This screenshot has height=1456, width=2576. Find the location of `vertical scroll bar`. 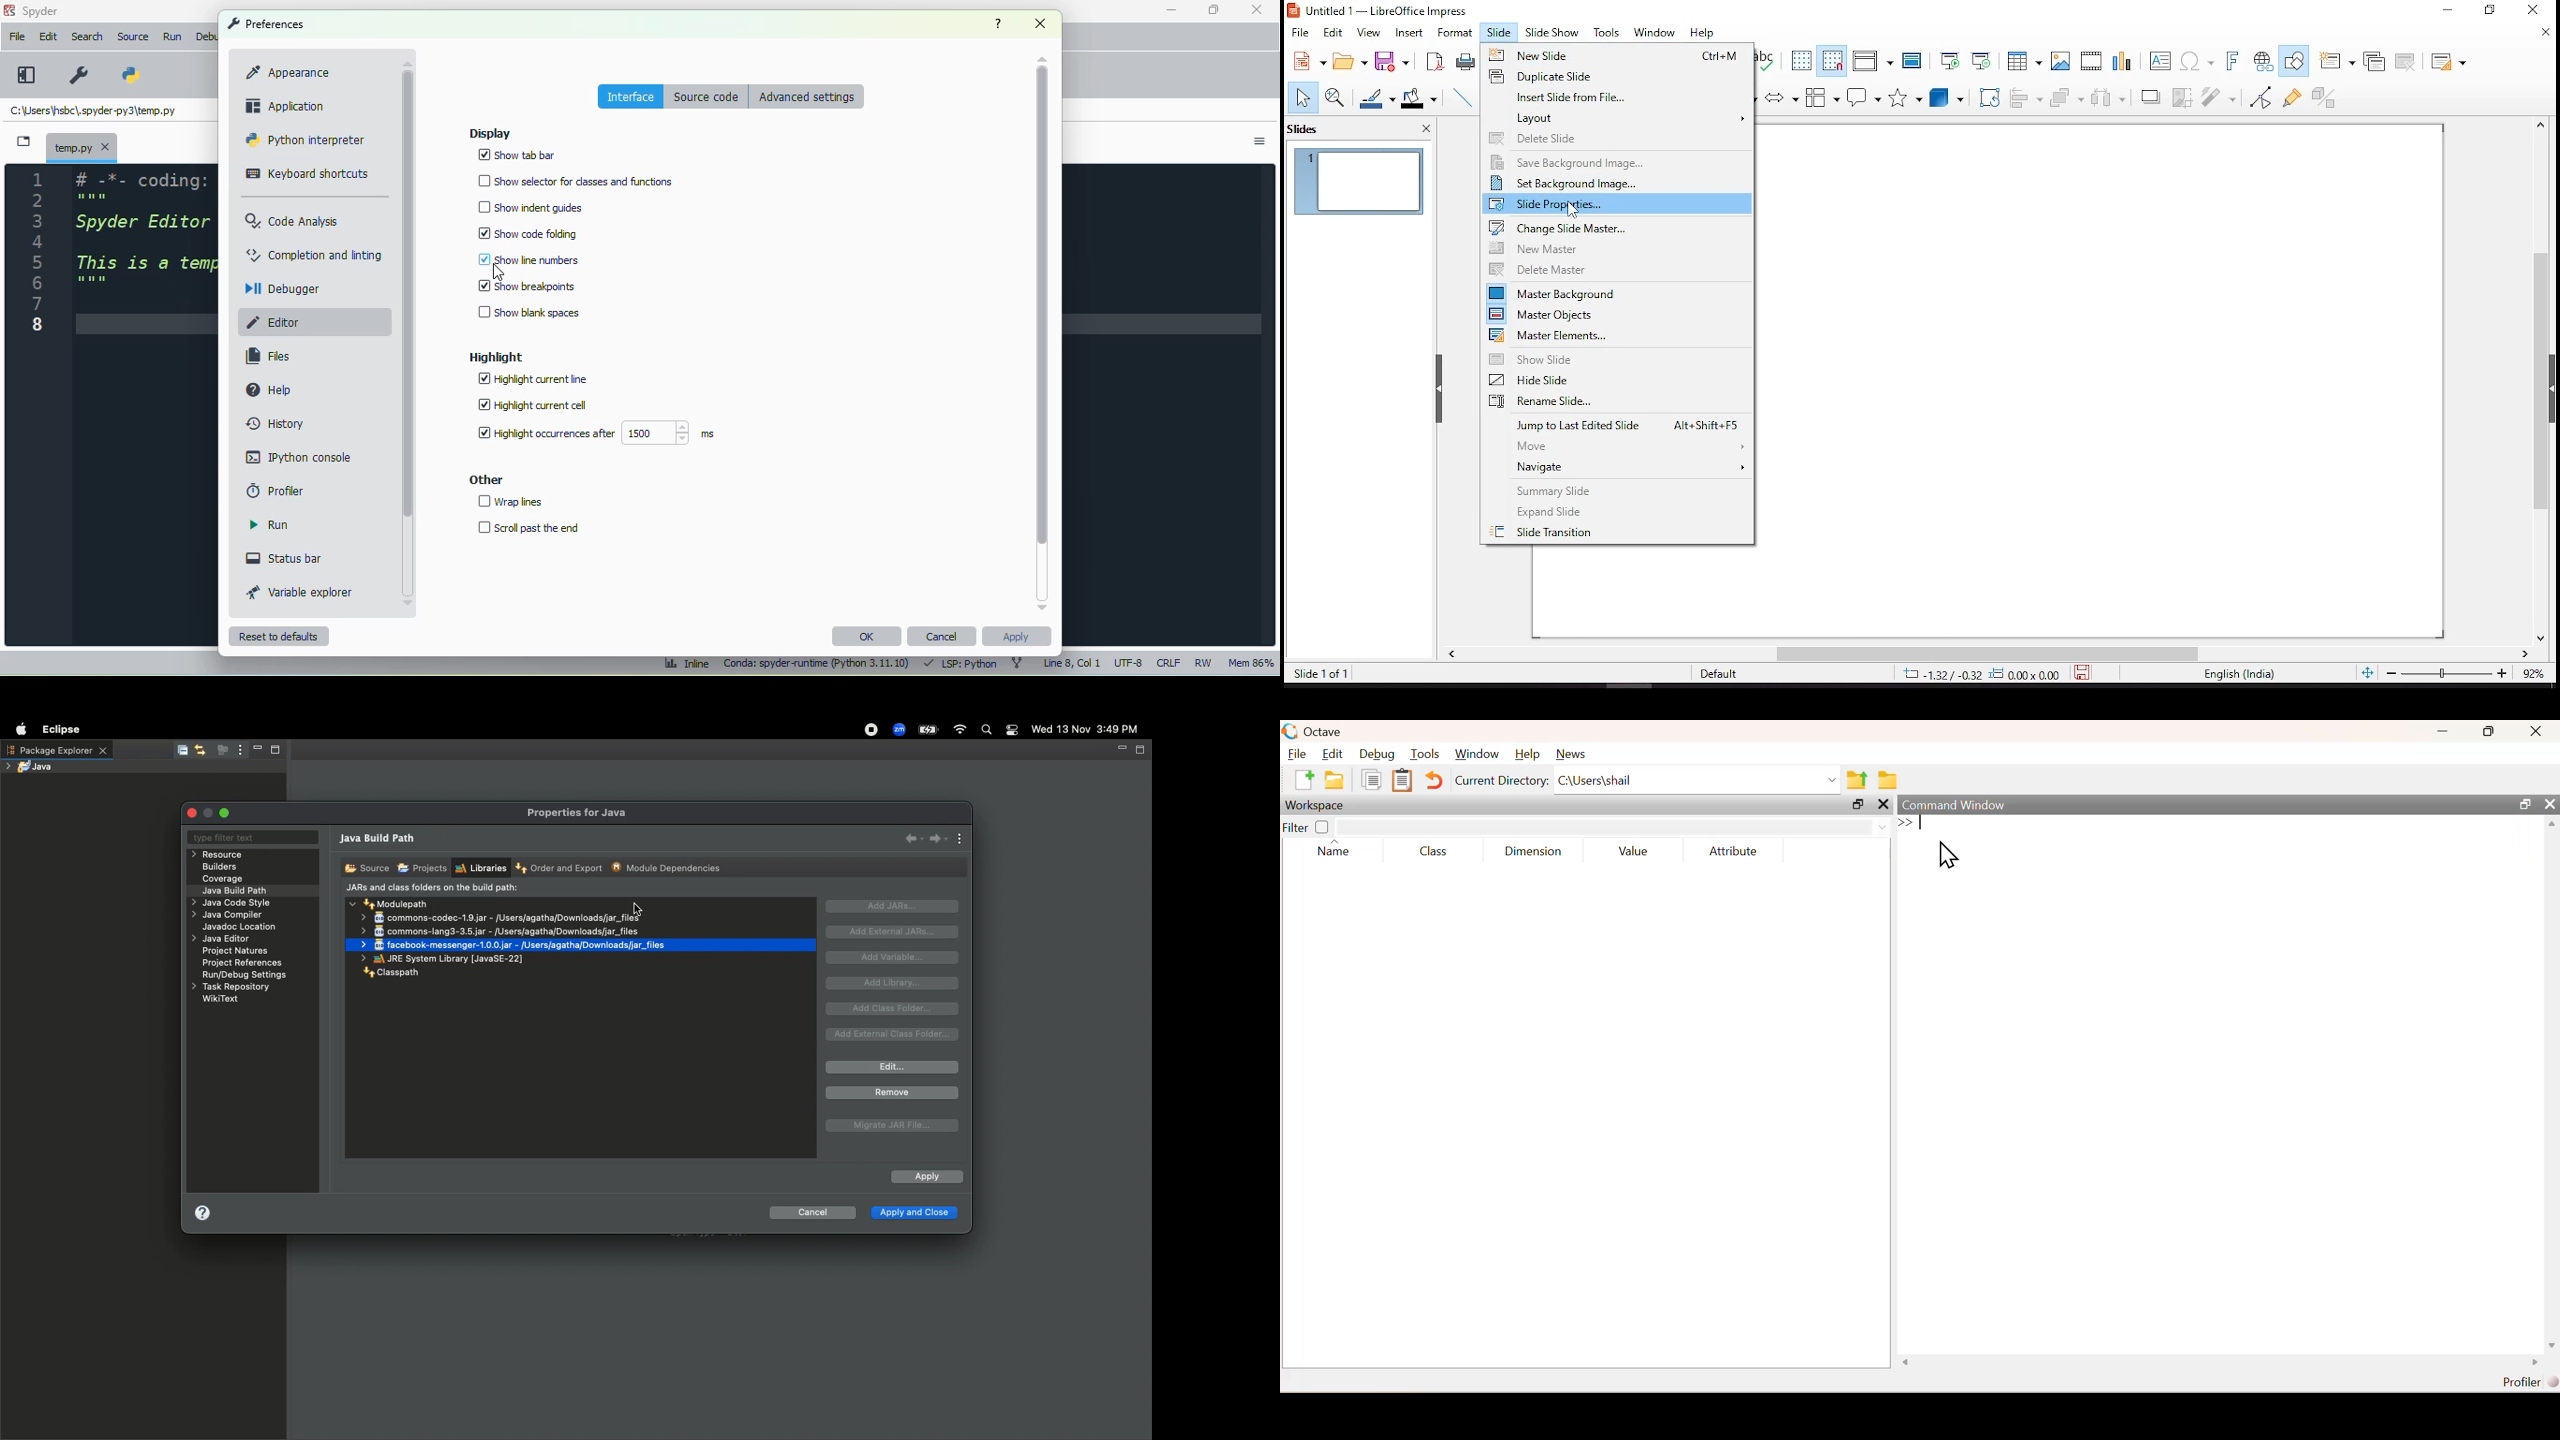

vertical scroll bar is located at coordinates (1043, 307).